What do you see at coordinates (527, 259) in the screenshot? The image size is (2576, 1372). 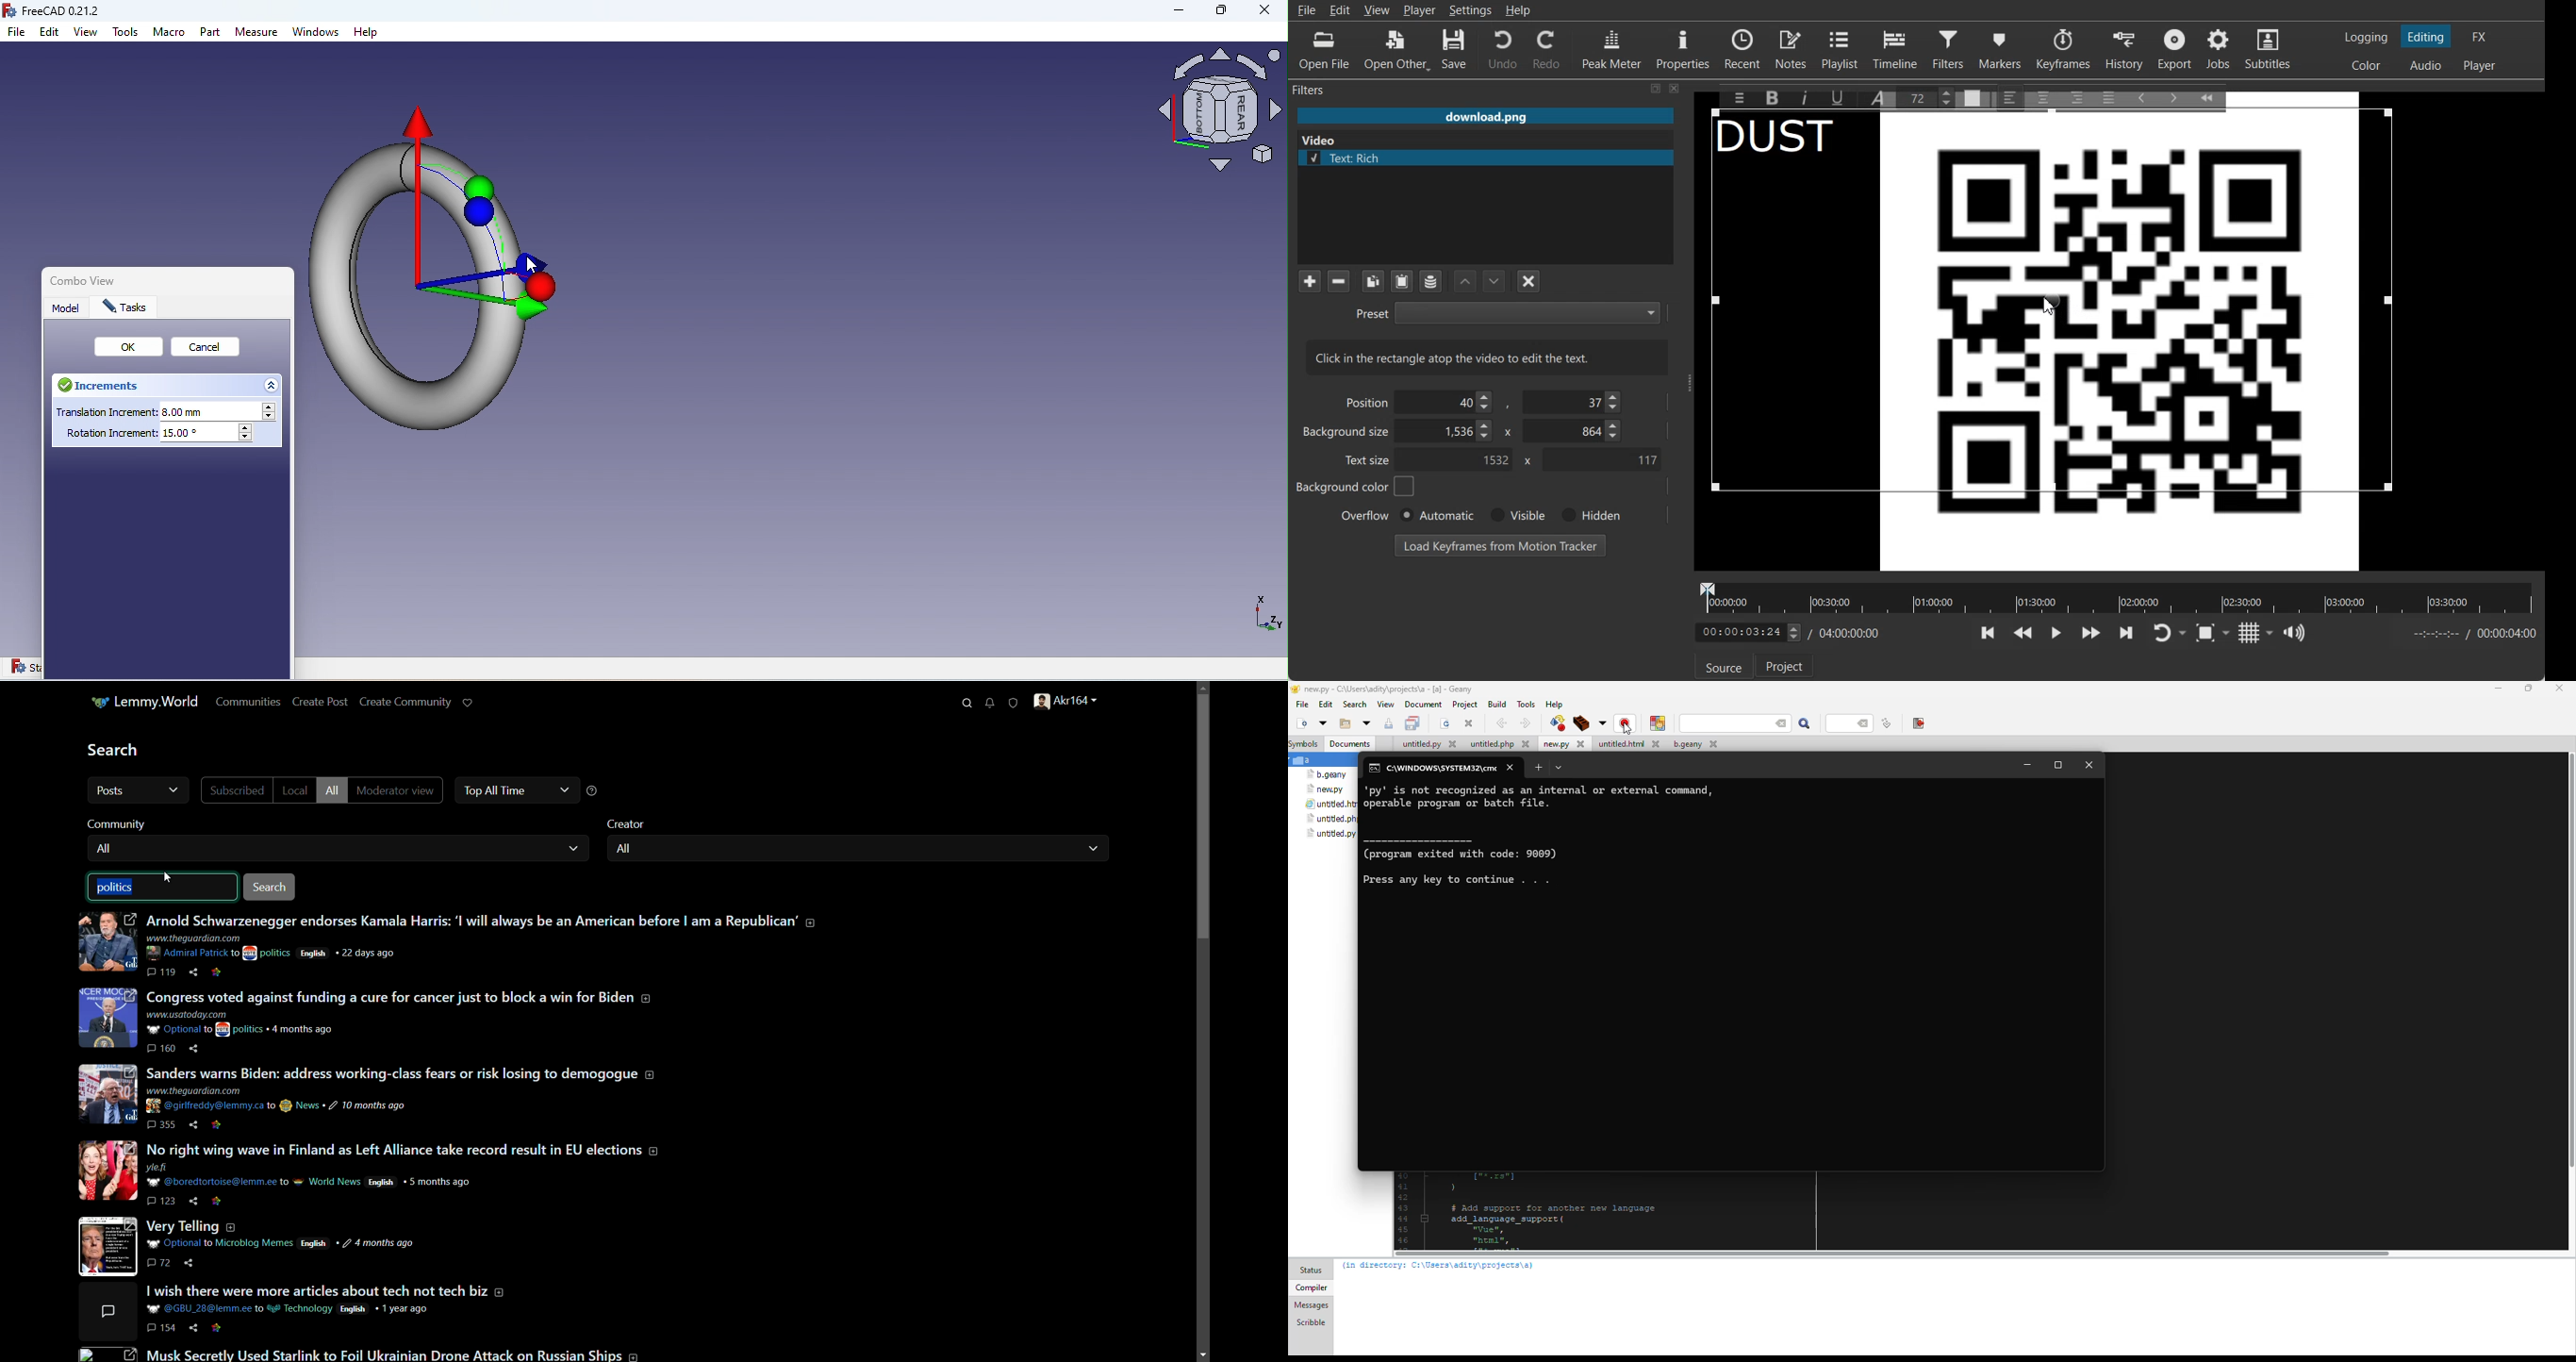 I see `Move to Z-axis` at bounding box center [527, 259].